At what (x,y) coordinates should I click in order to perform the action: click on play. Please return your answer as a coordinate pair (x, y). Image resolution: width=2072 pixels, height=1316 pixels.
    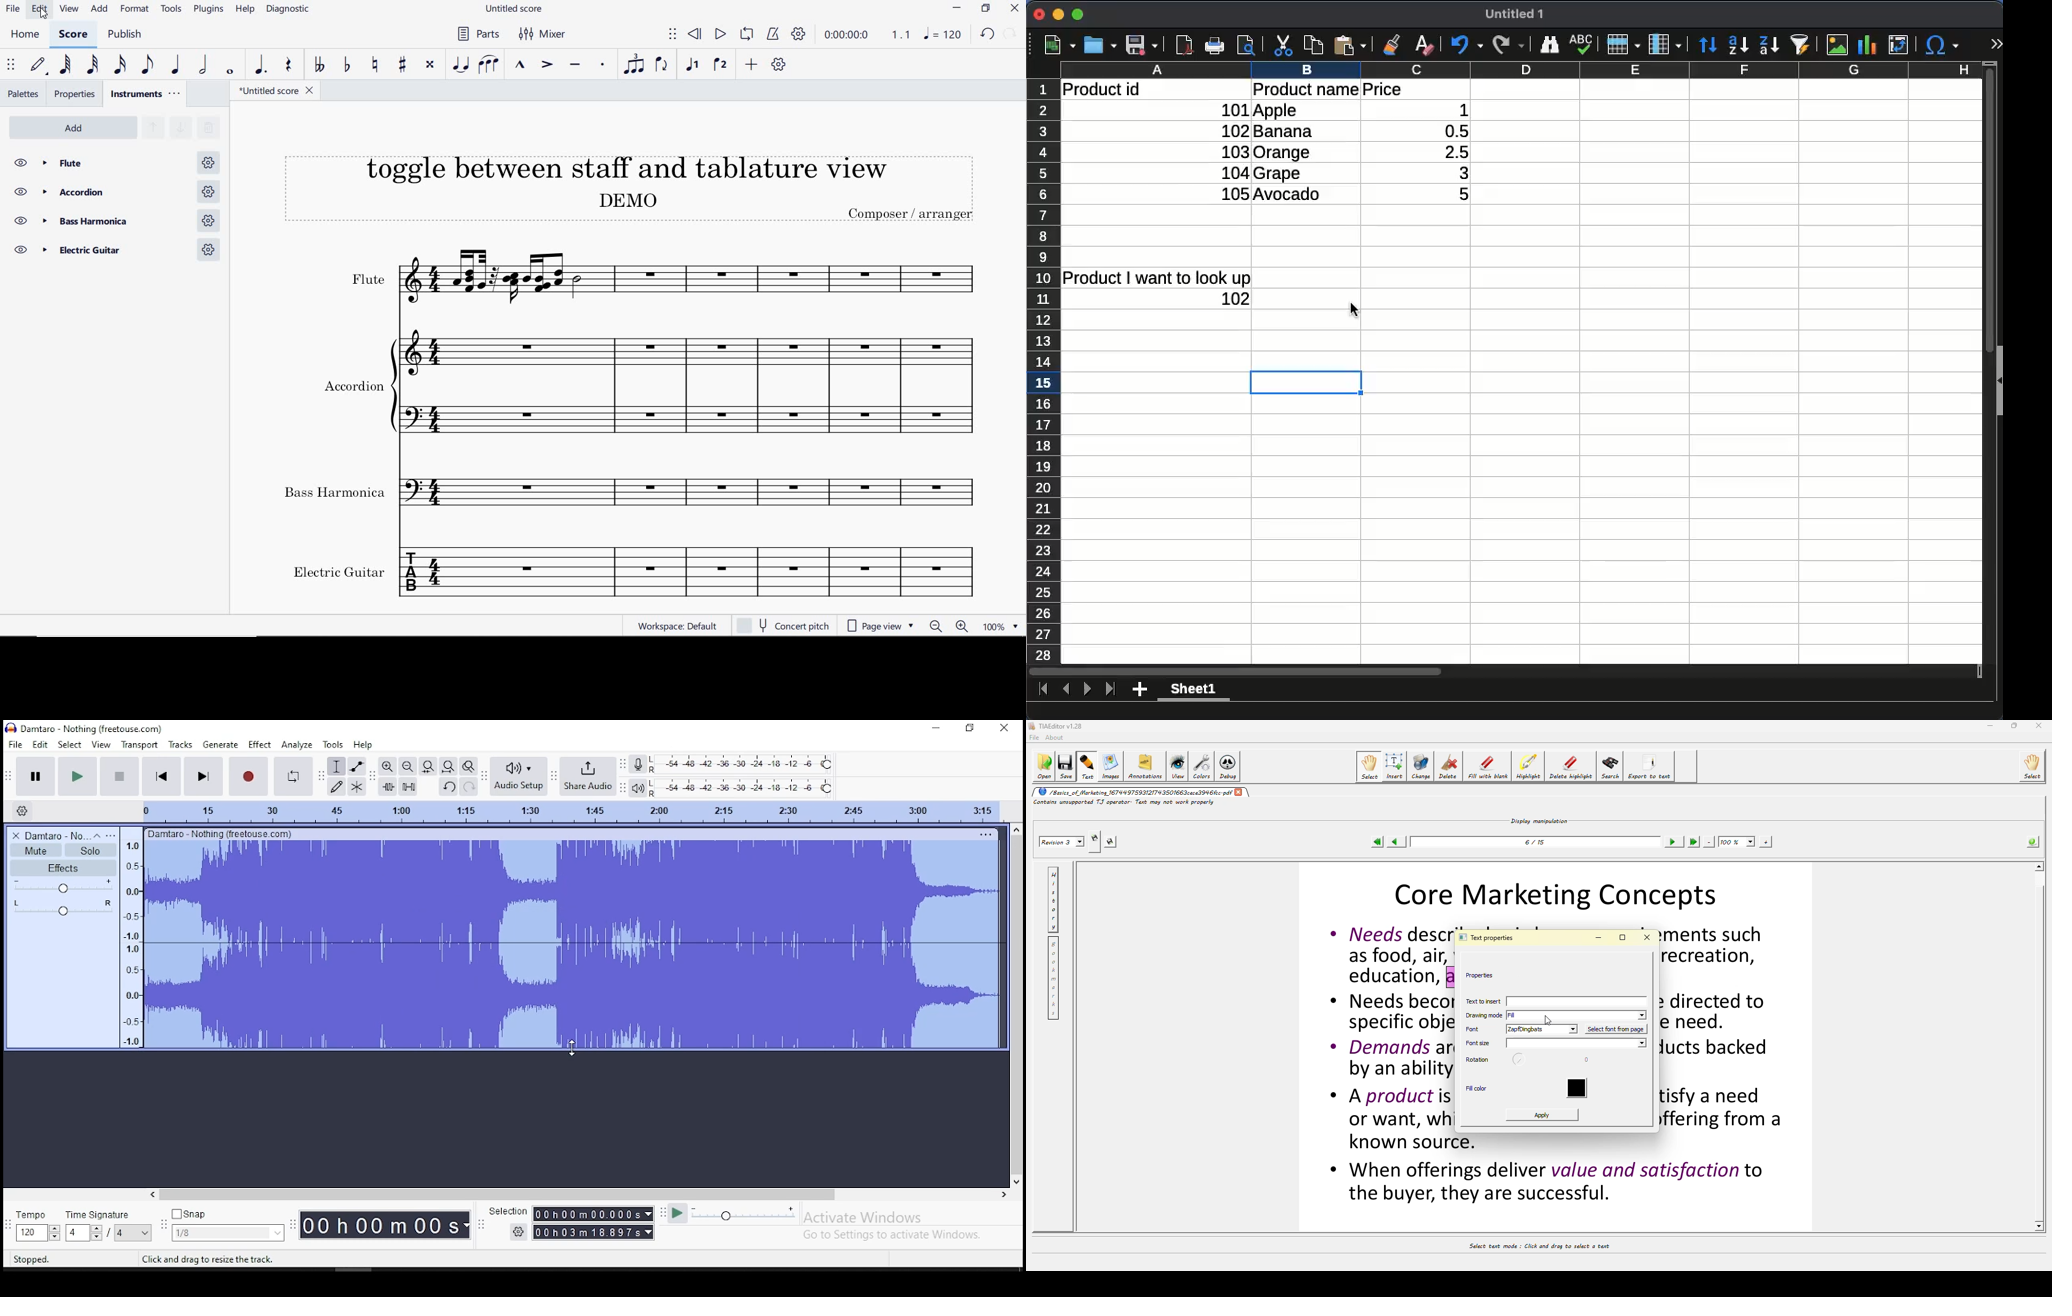
    Looking at the image, I should click on (678, 1215).